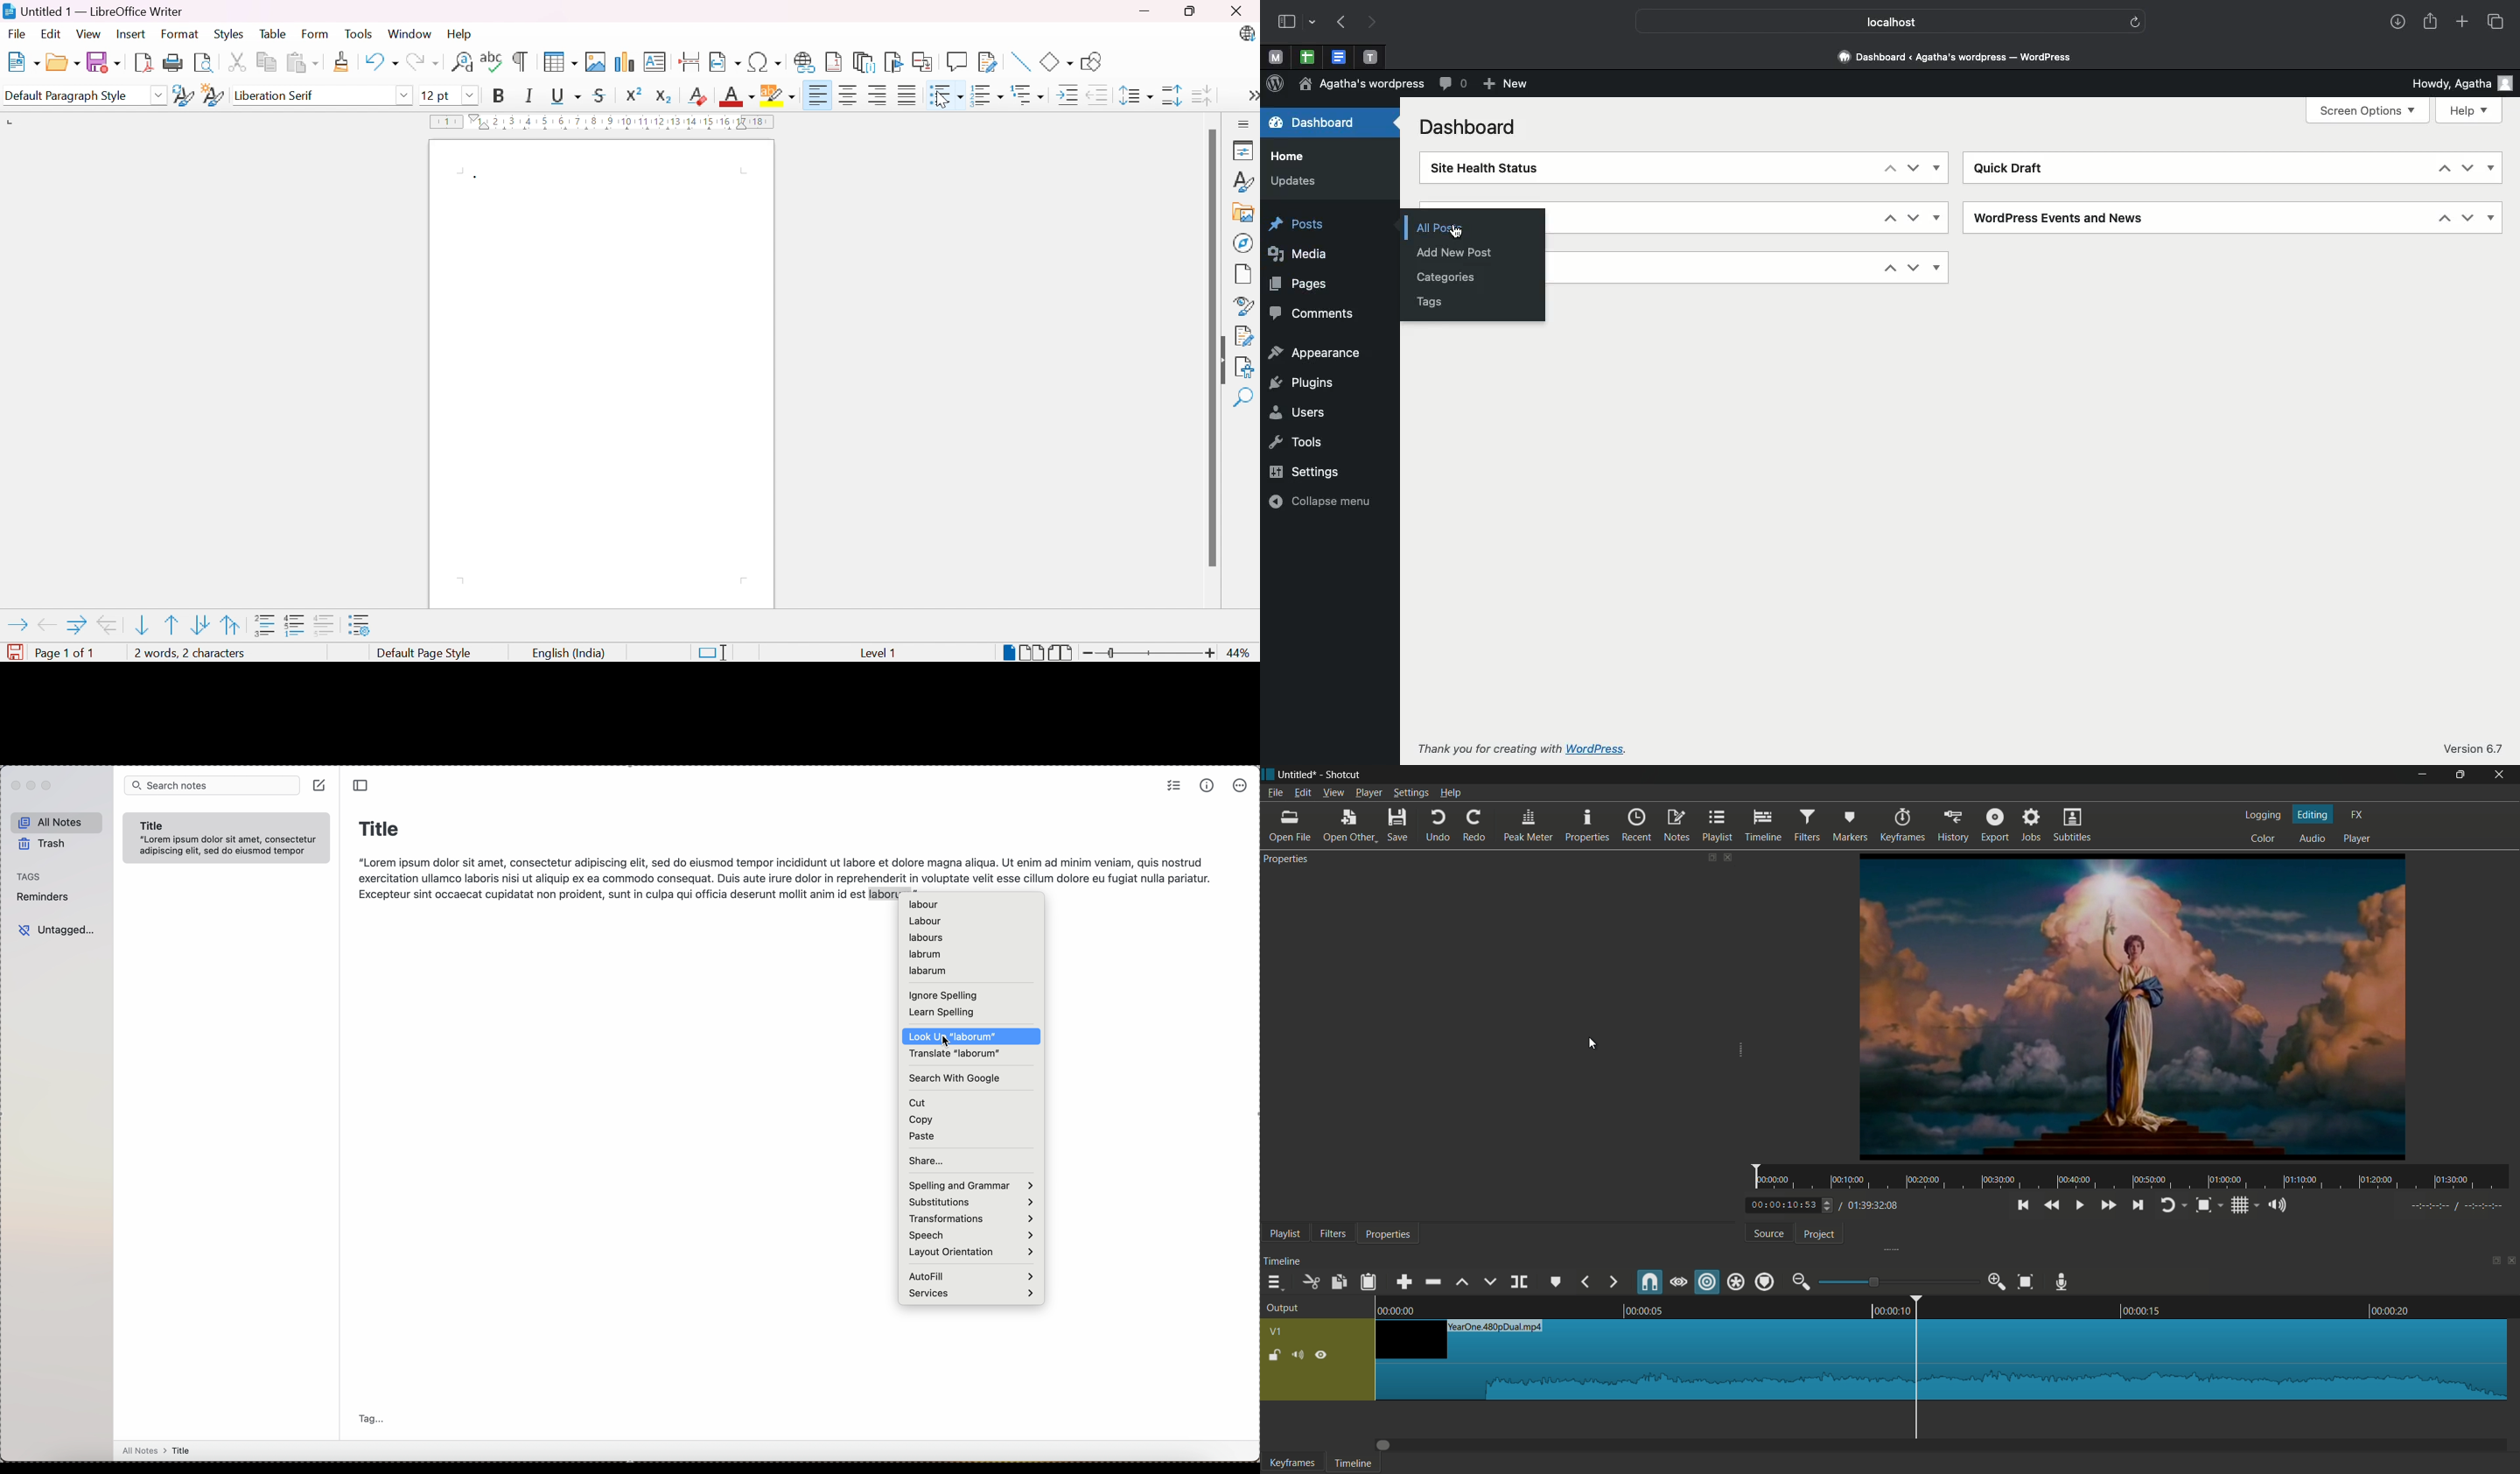 This screenshot has width=2520, height=1484. Describe the element at coordinates (1314, 20) in the screenshot. I see `drop-down` at that location.